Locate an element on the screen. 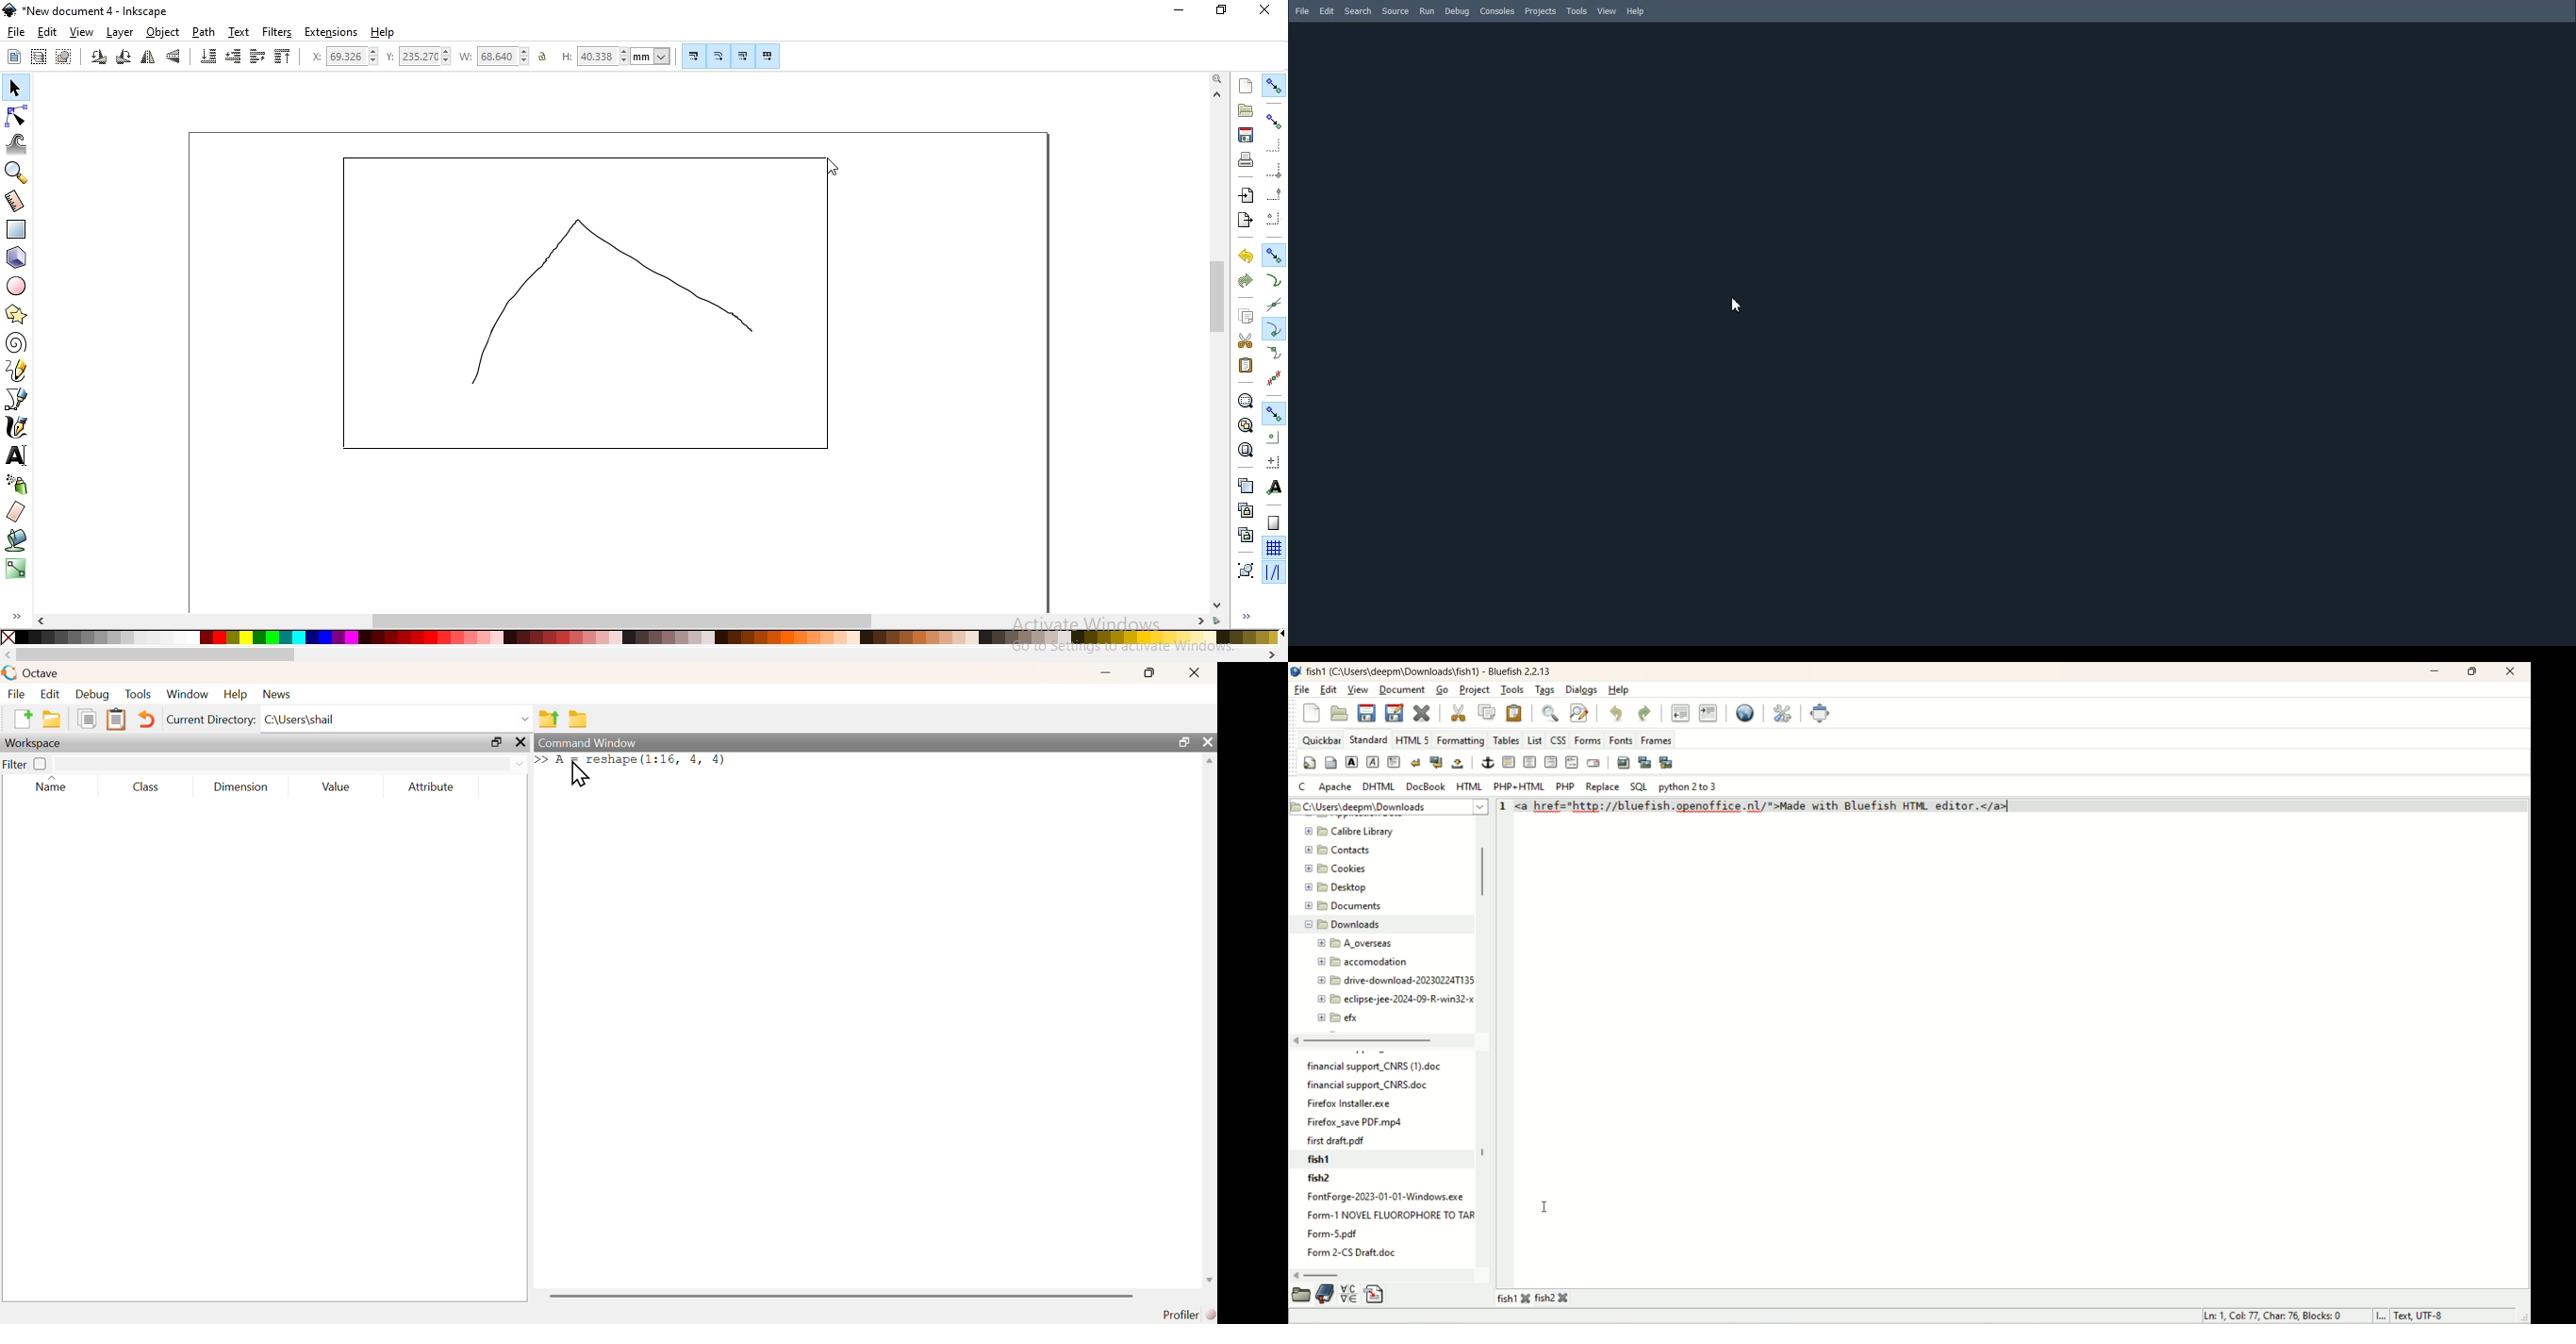  Default Start Pane is located at coordinates (1933, 335).